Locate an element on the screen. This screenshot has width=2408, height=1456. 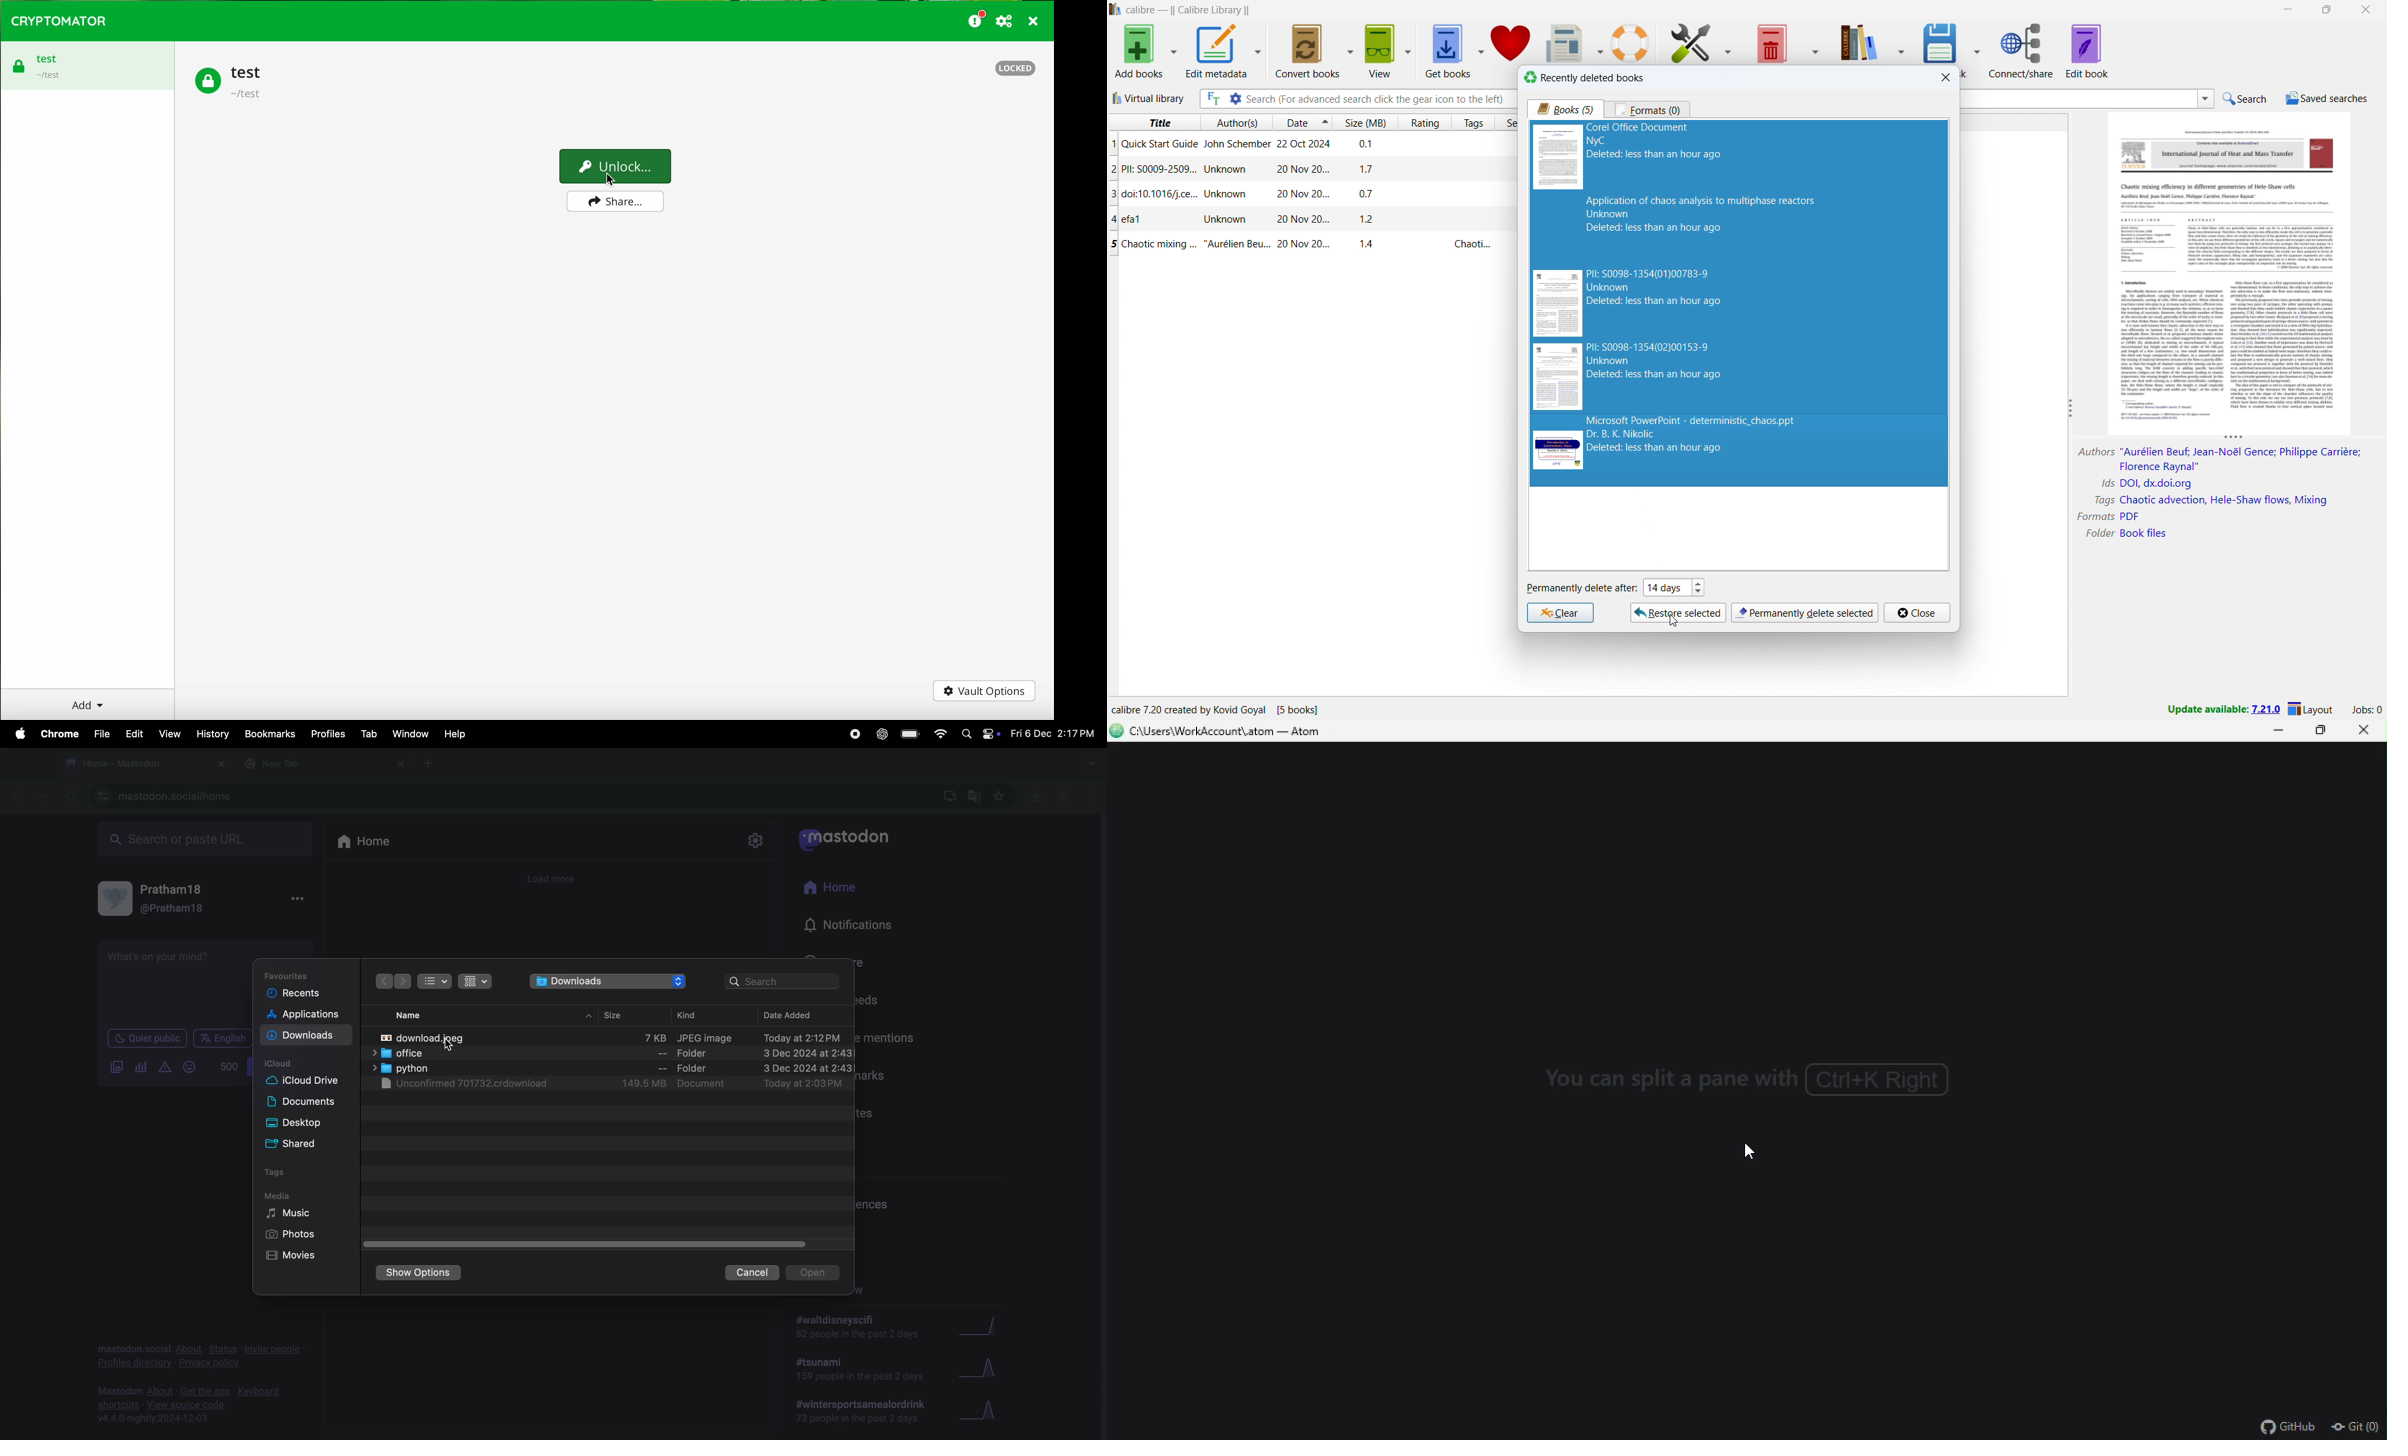
Emoji is located at coordinates (190, 1067).